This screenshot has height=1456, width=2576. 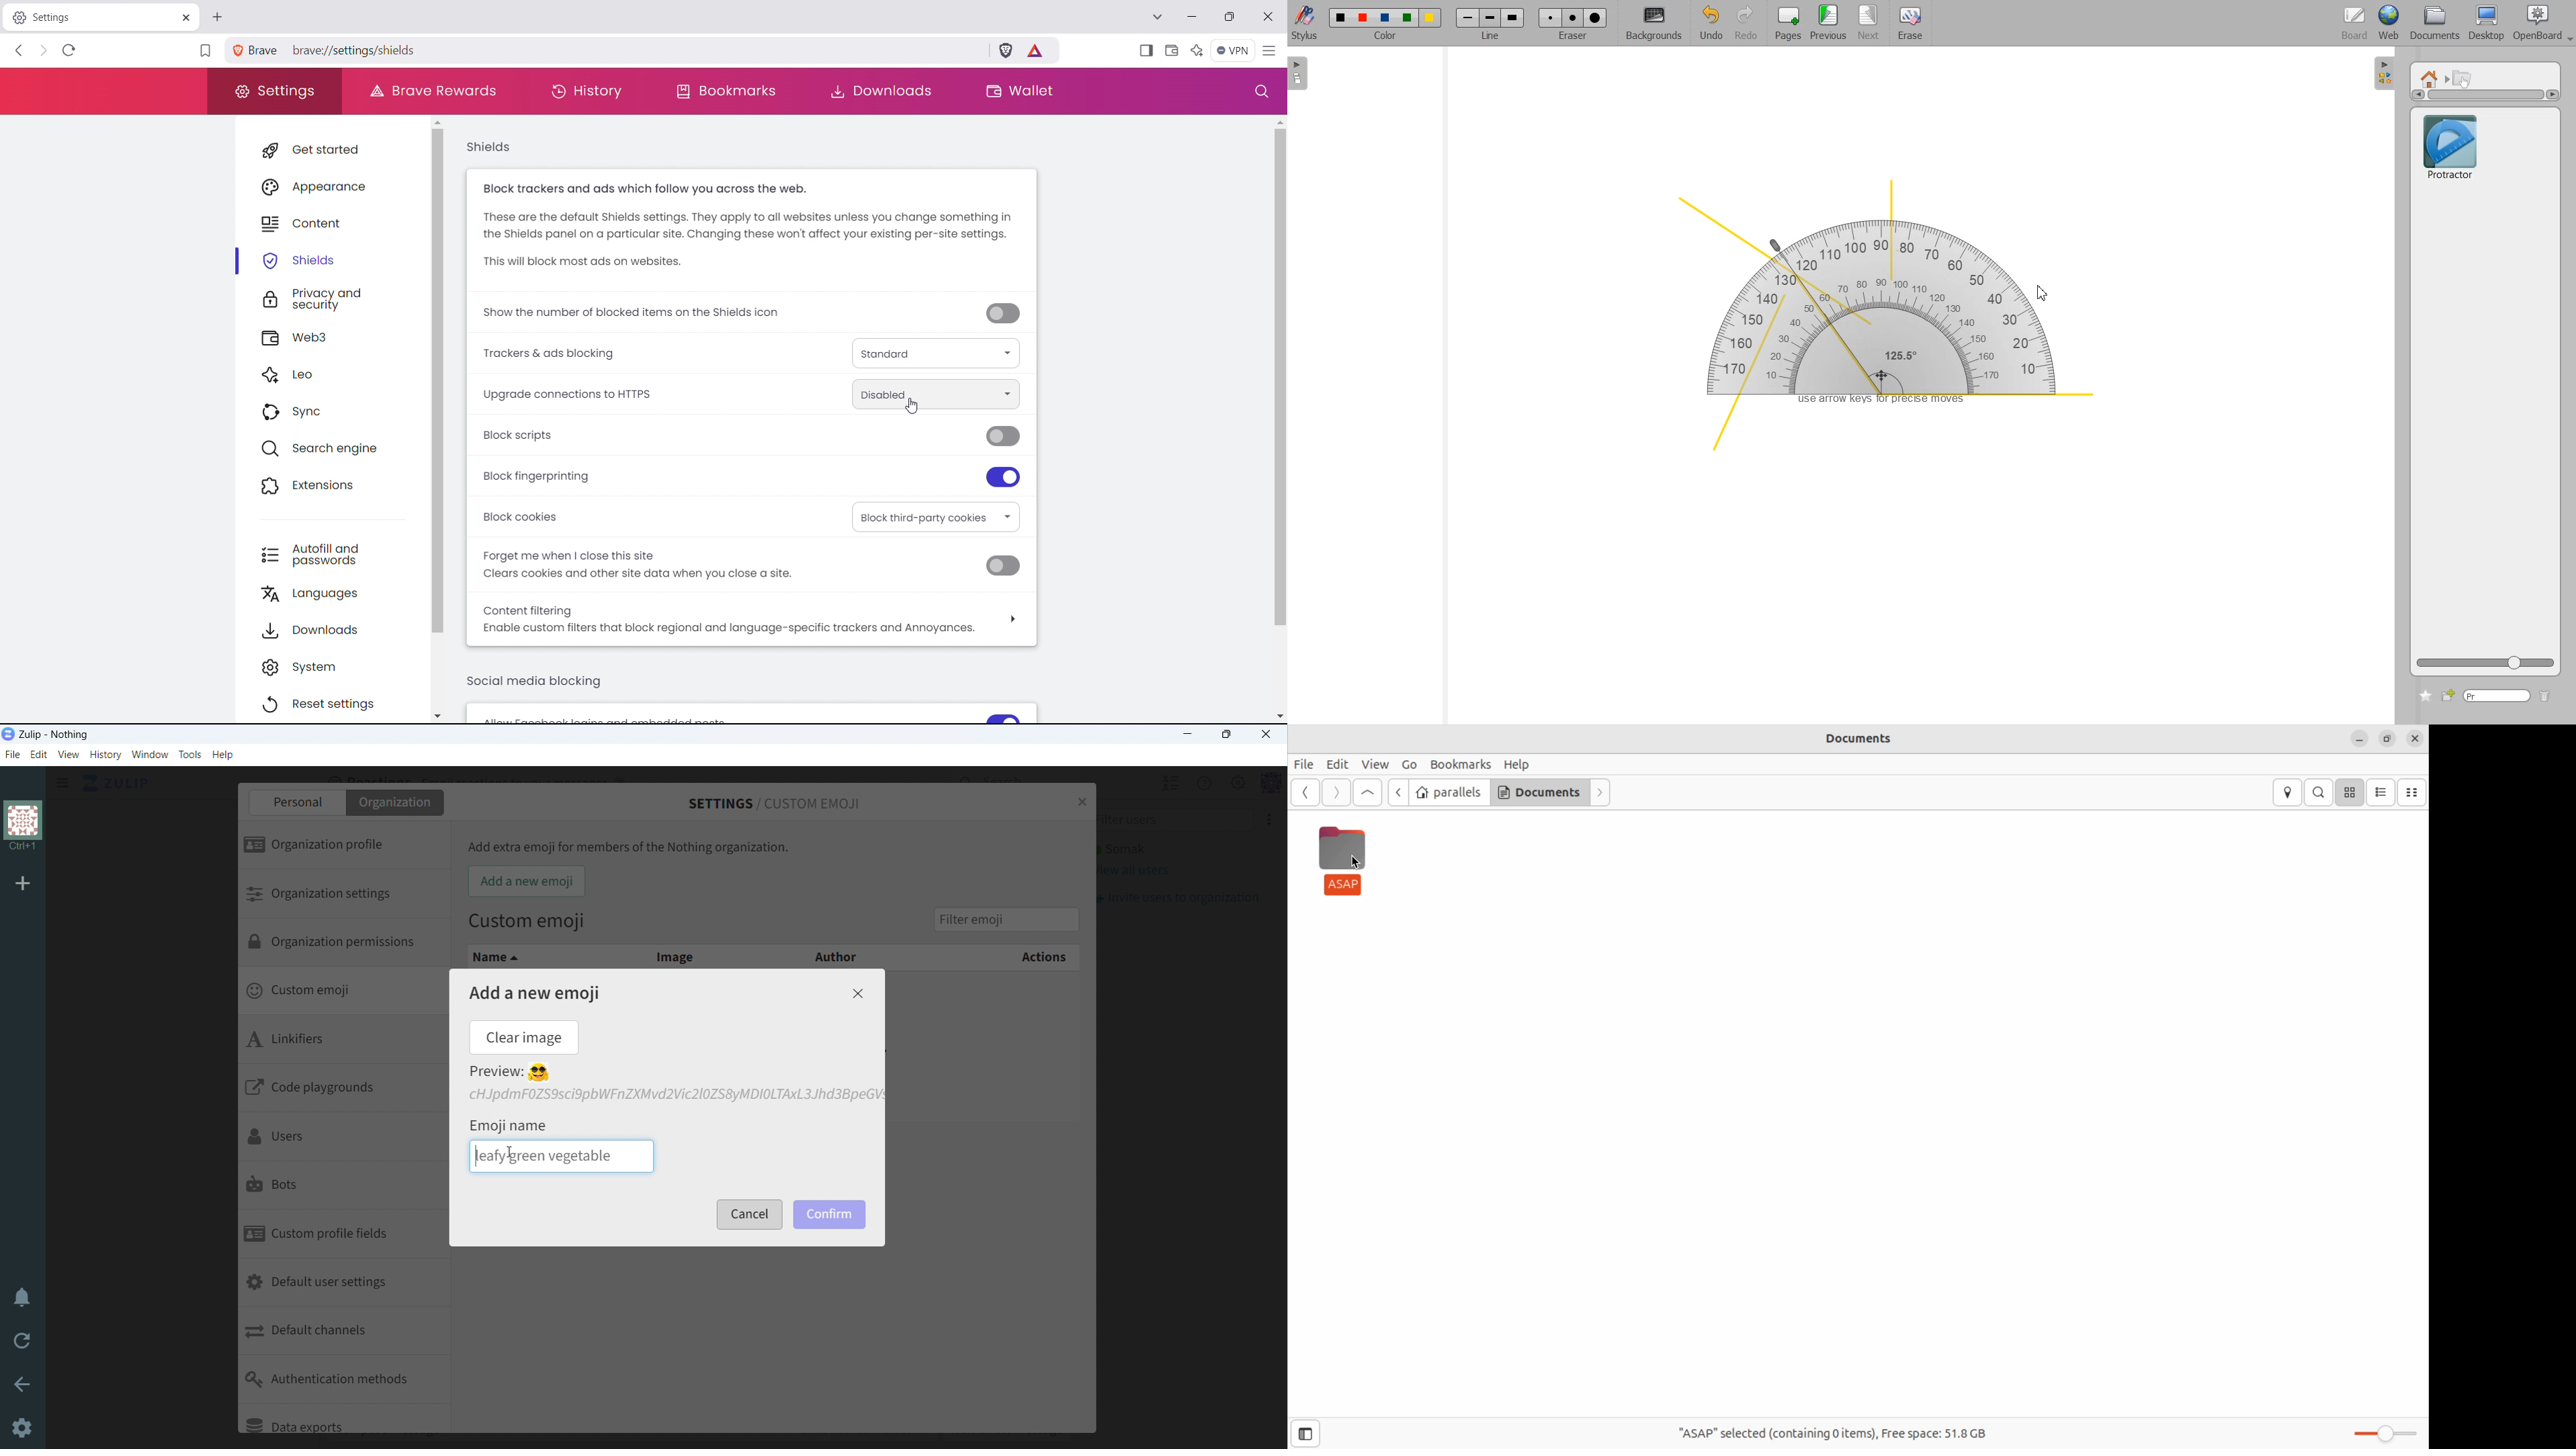 What do you see at coordinates (511, 1153) in the screenshot?
I see `cursor` at bounding box center [511, 1153].